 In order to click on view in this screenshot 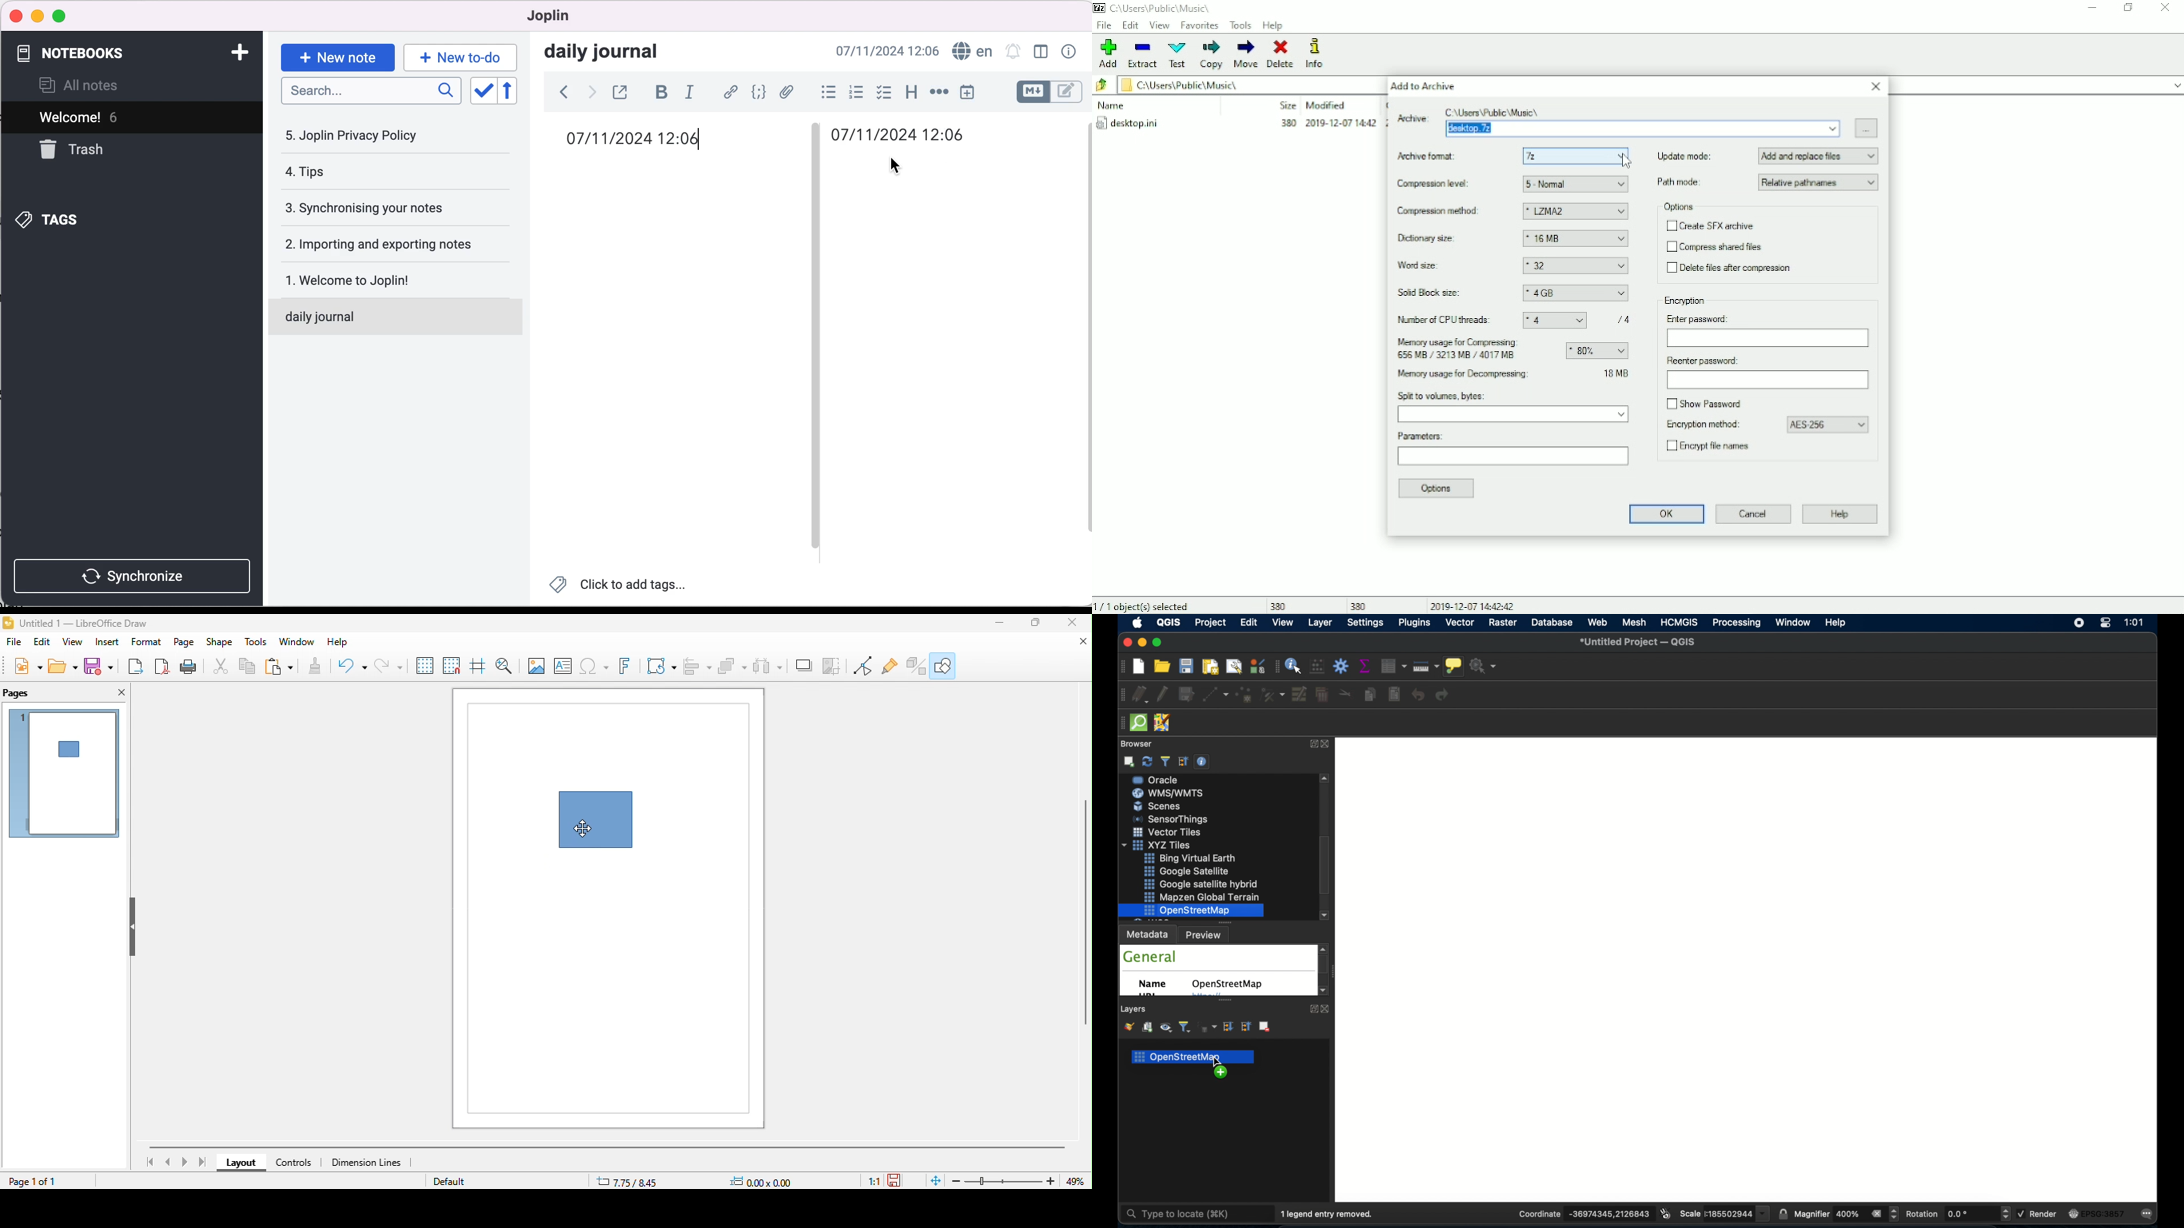, I will do `click(74, 643)`.